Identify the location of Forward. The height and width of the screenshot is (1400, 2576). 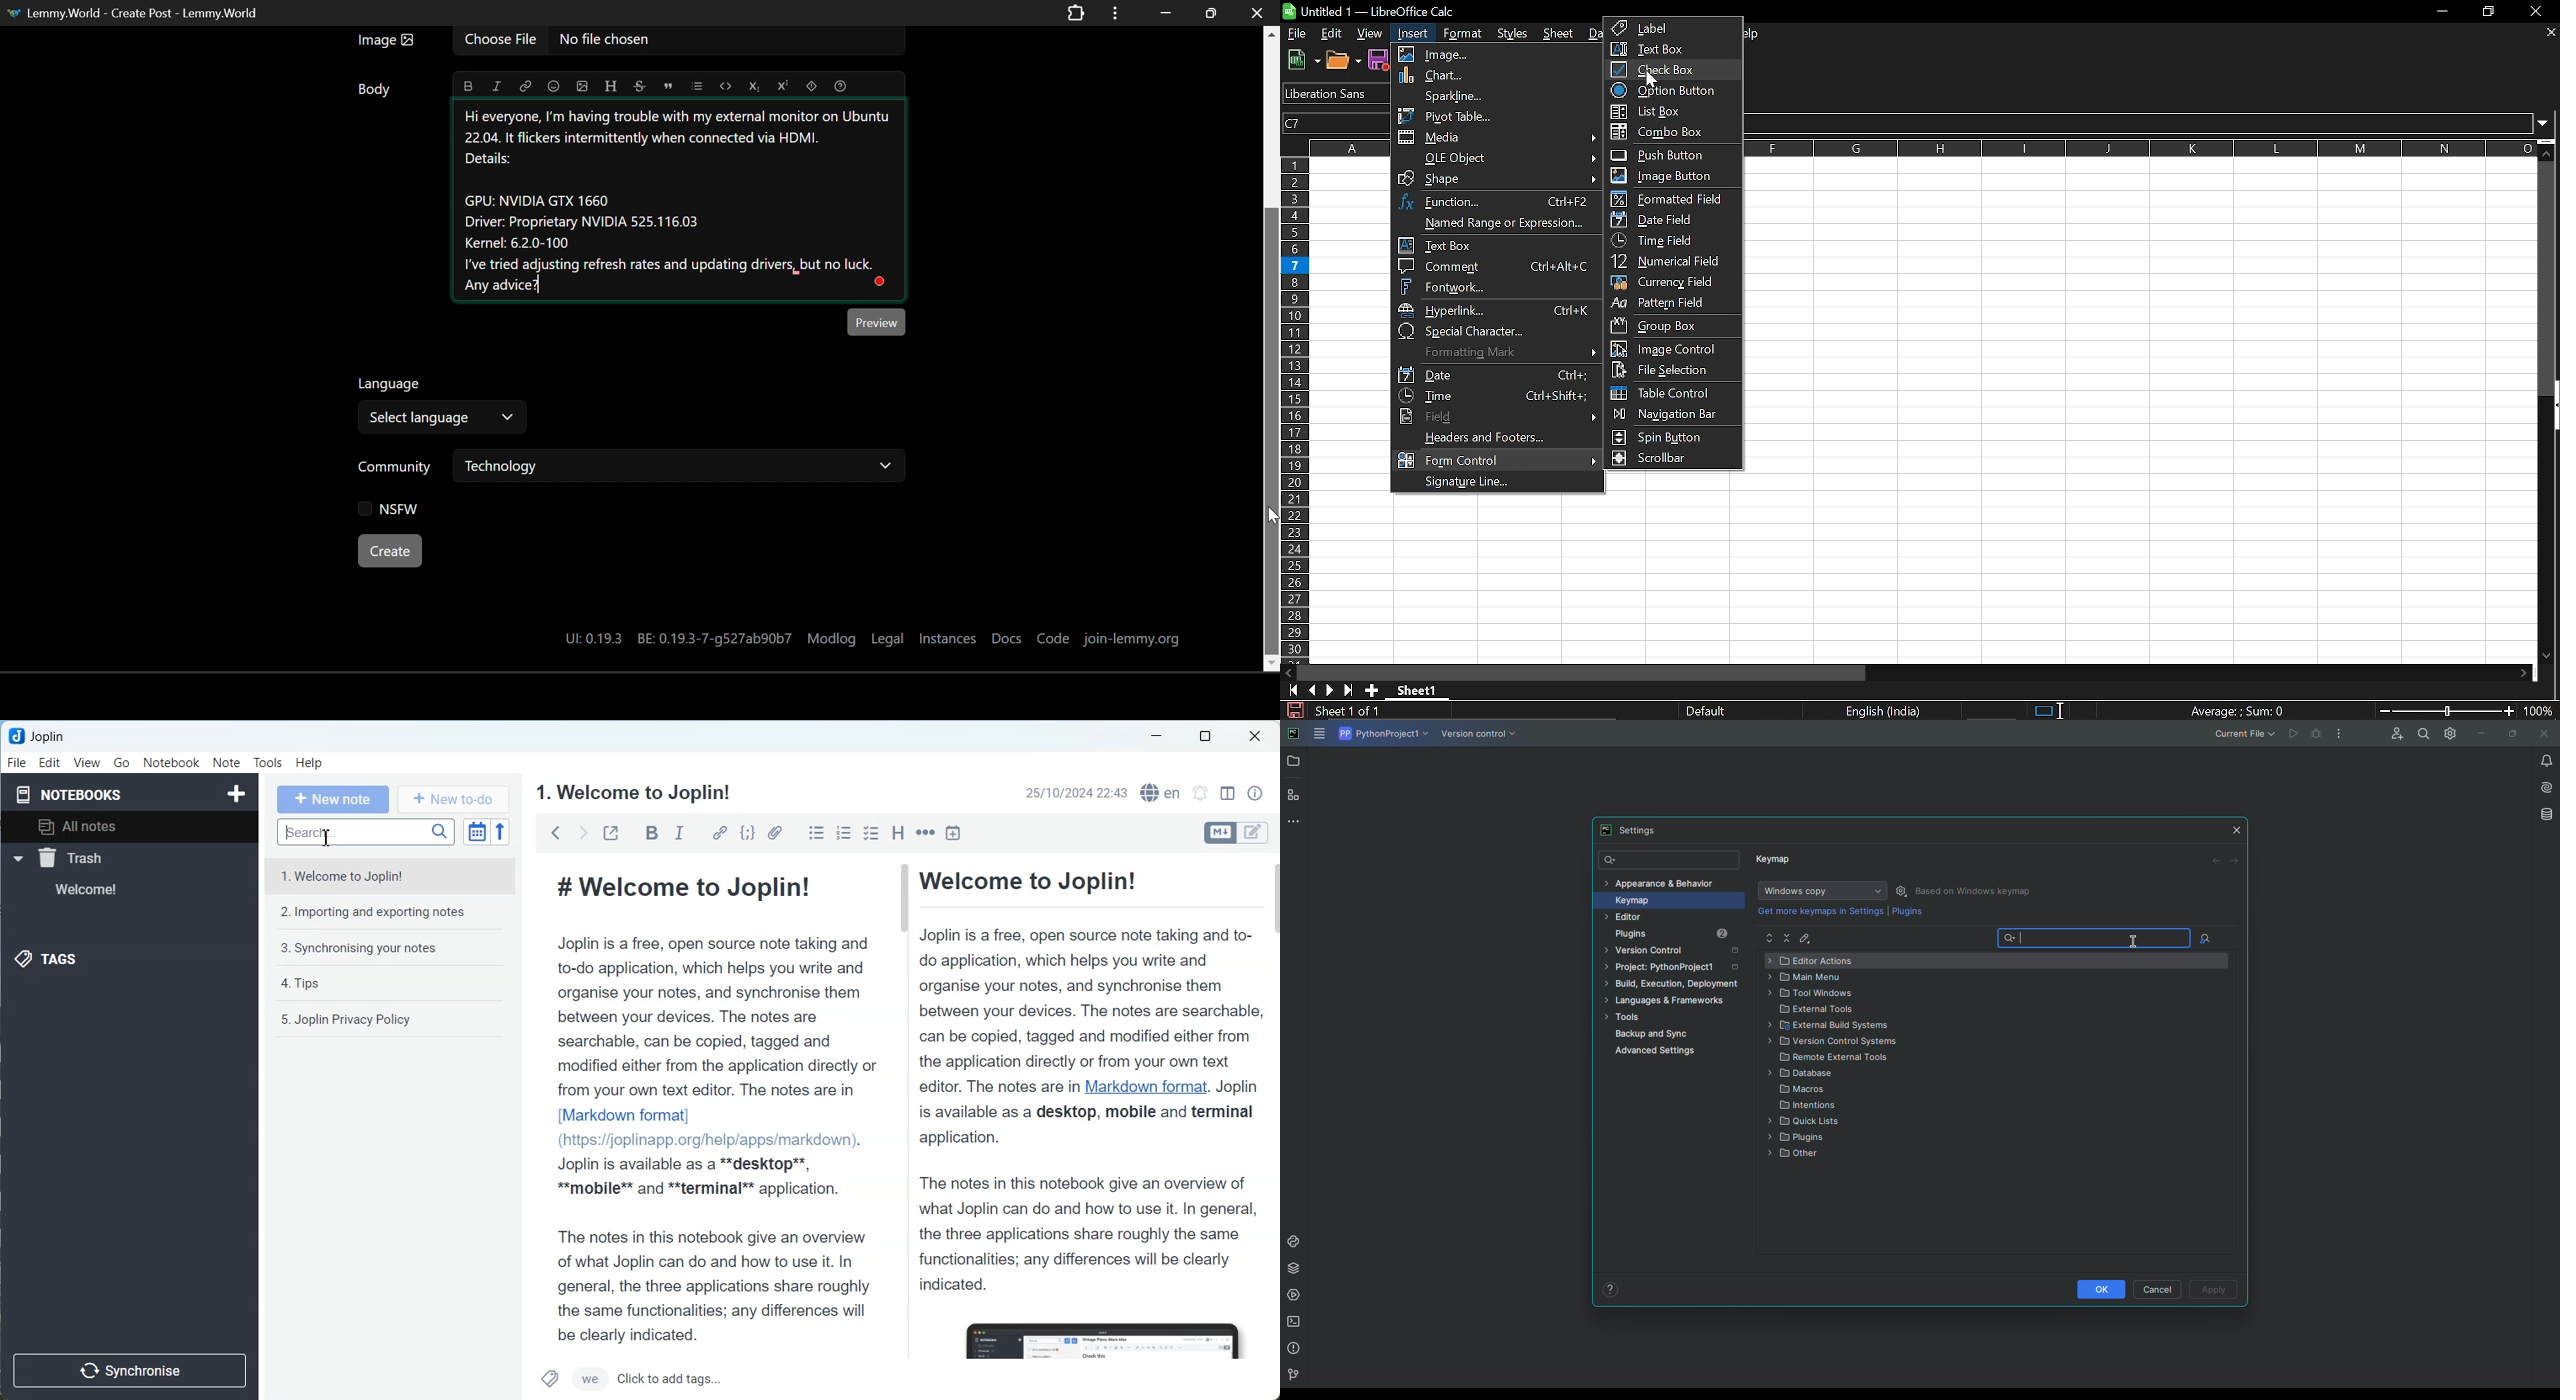
(582, 832).